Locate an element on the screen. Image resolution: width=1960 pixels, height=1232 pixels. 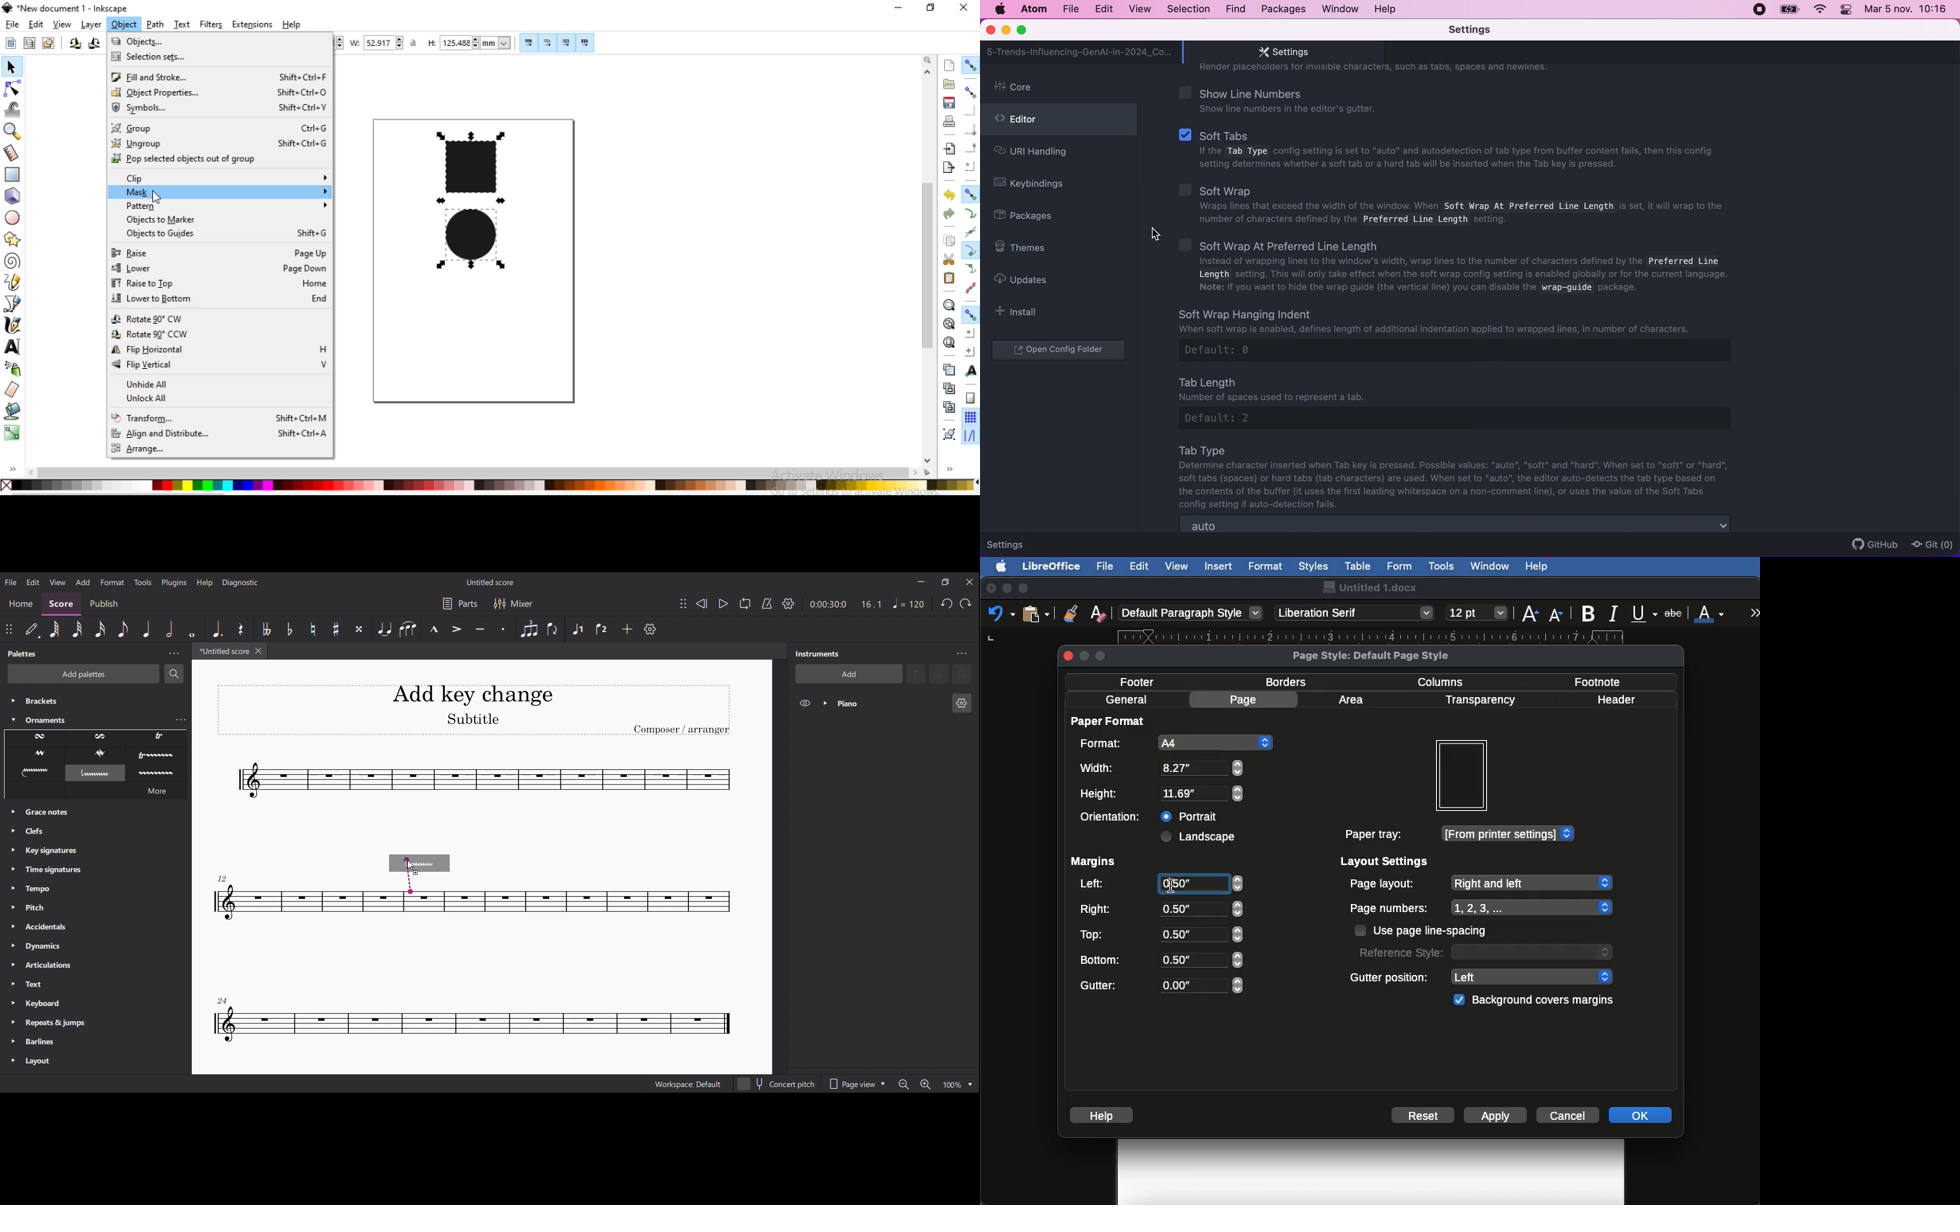
16th note is located at coordinates (100, 628).